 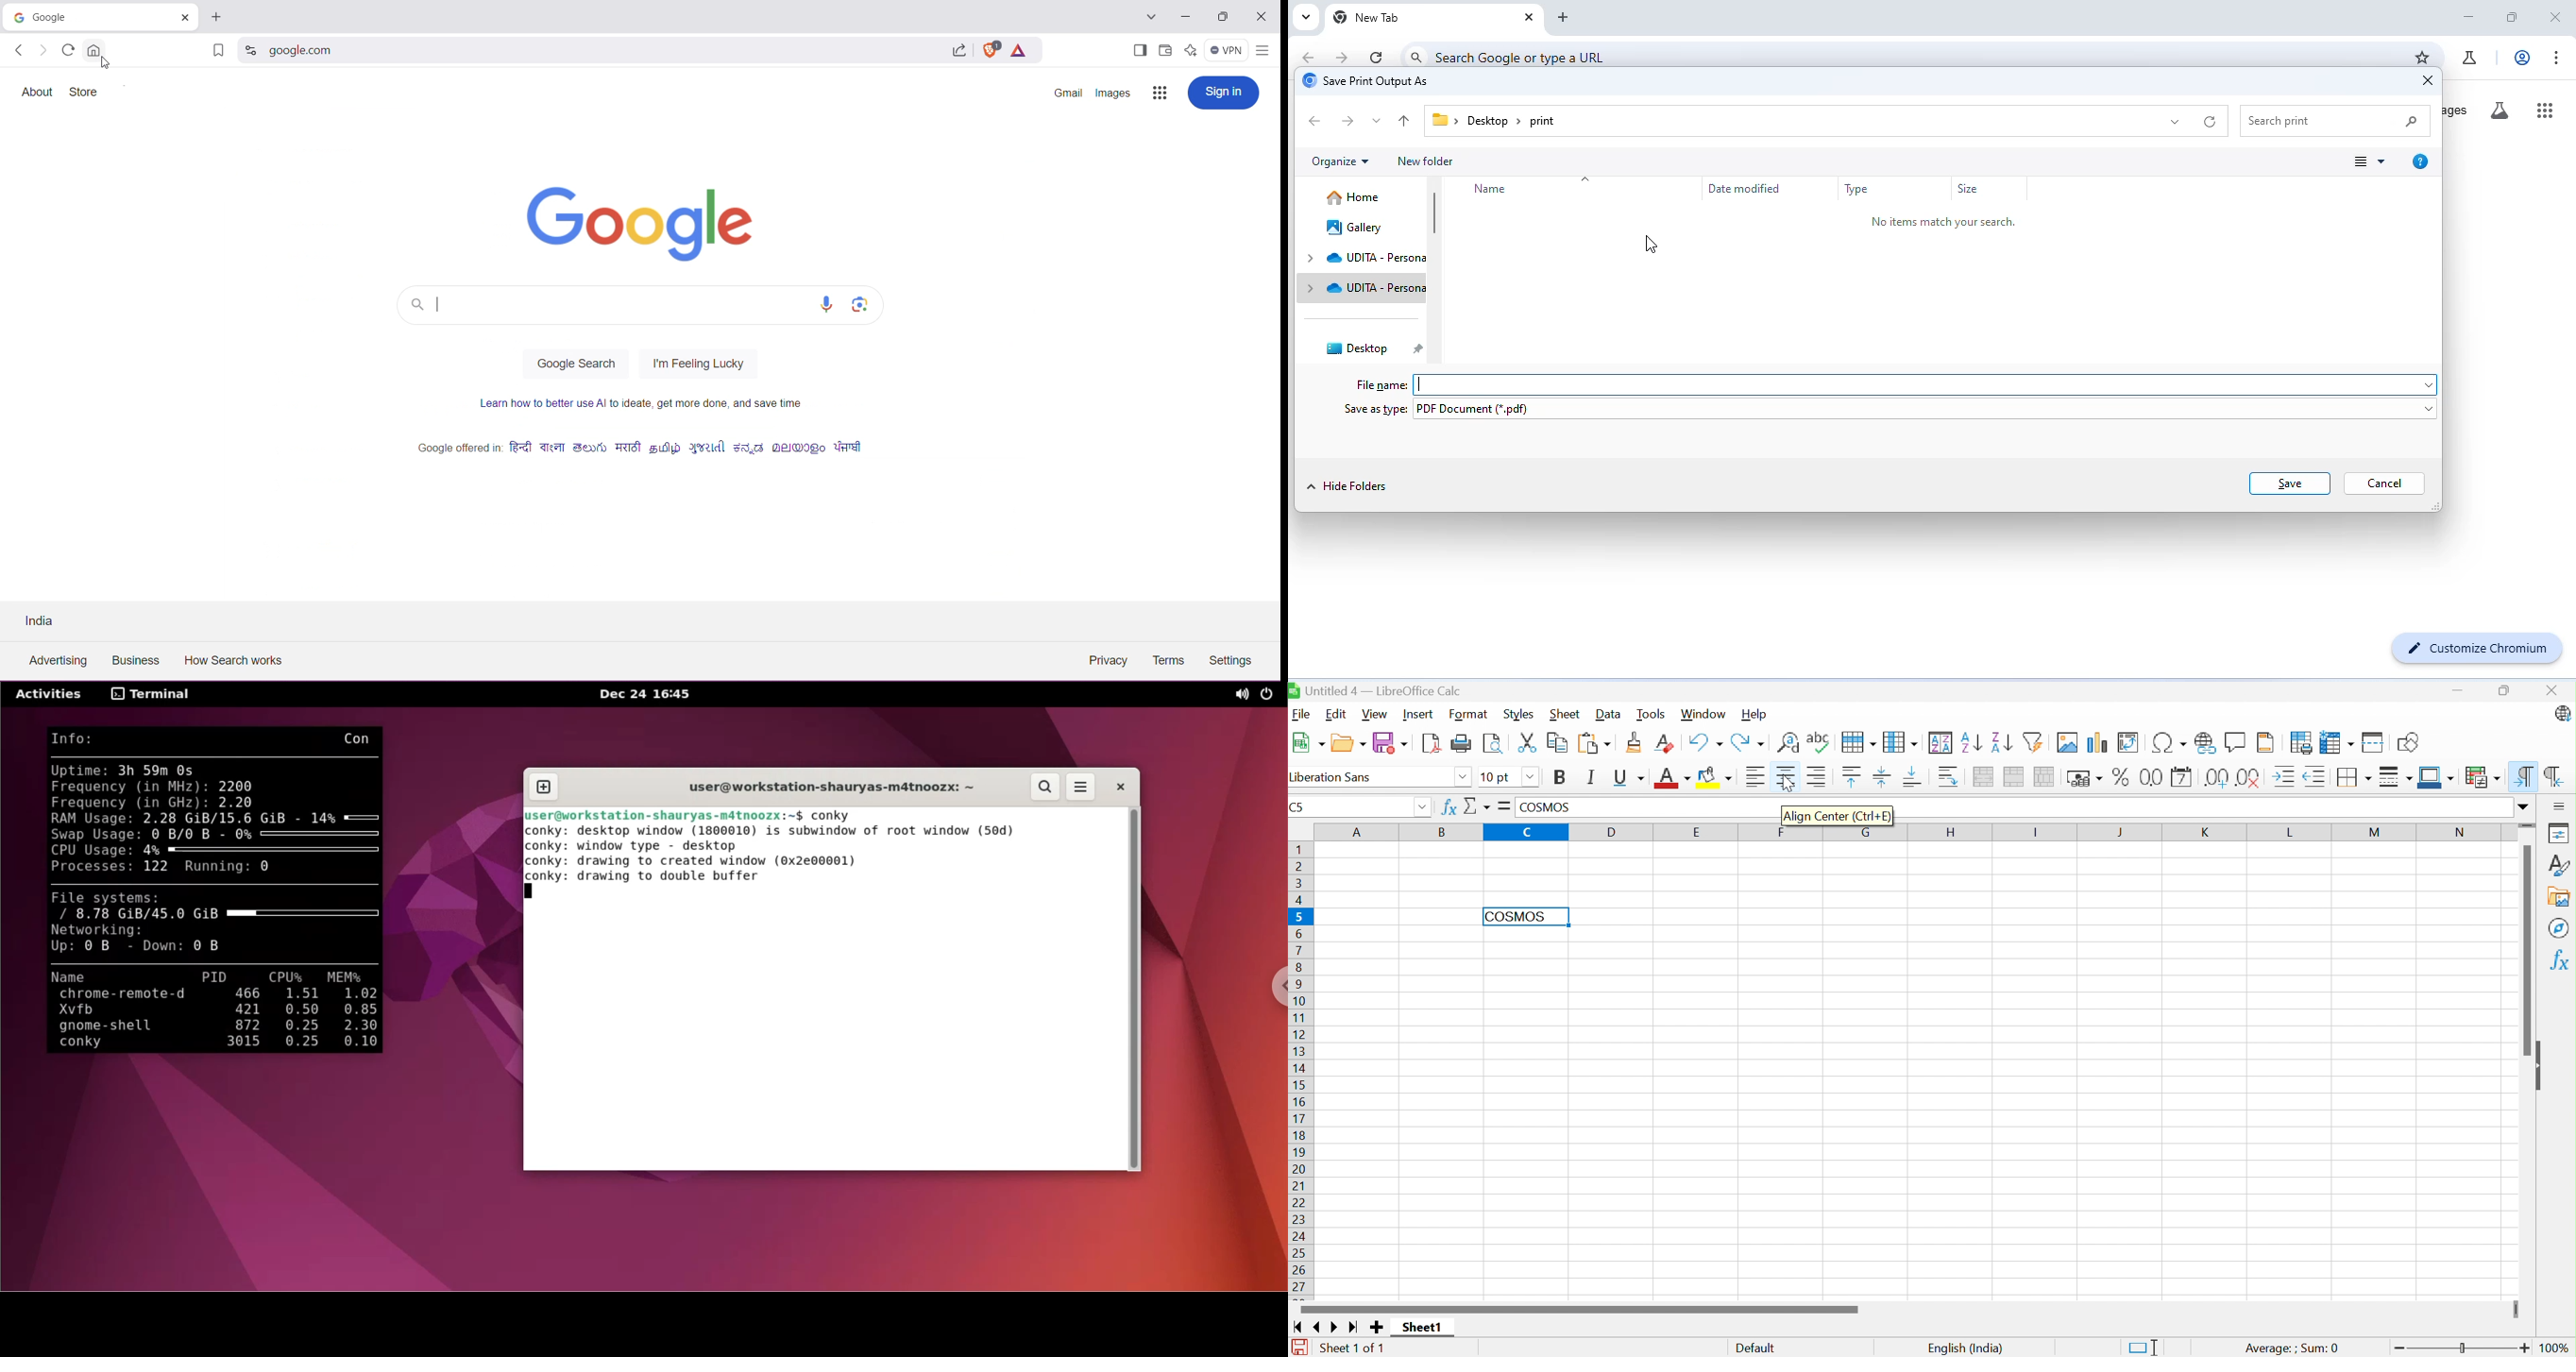 What do you see at coordinates (1431, 744) in the screenshot?
I see `Export as PDF` at bounding box center [1431, 744].